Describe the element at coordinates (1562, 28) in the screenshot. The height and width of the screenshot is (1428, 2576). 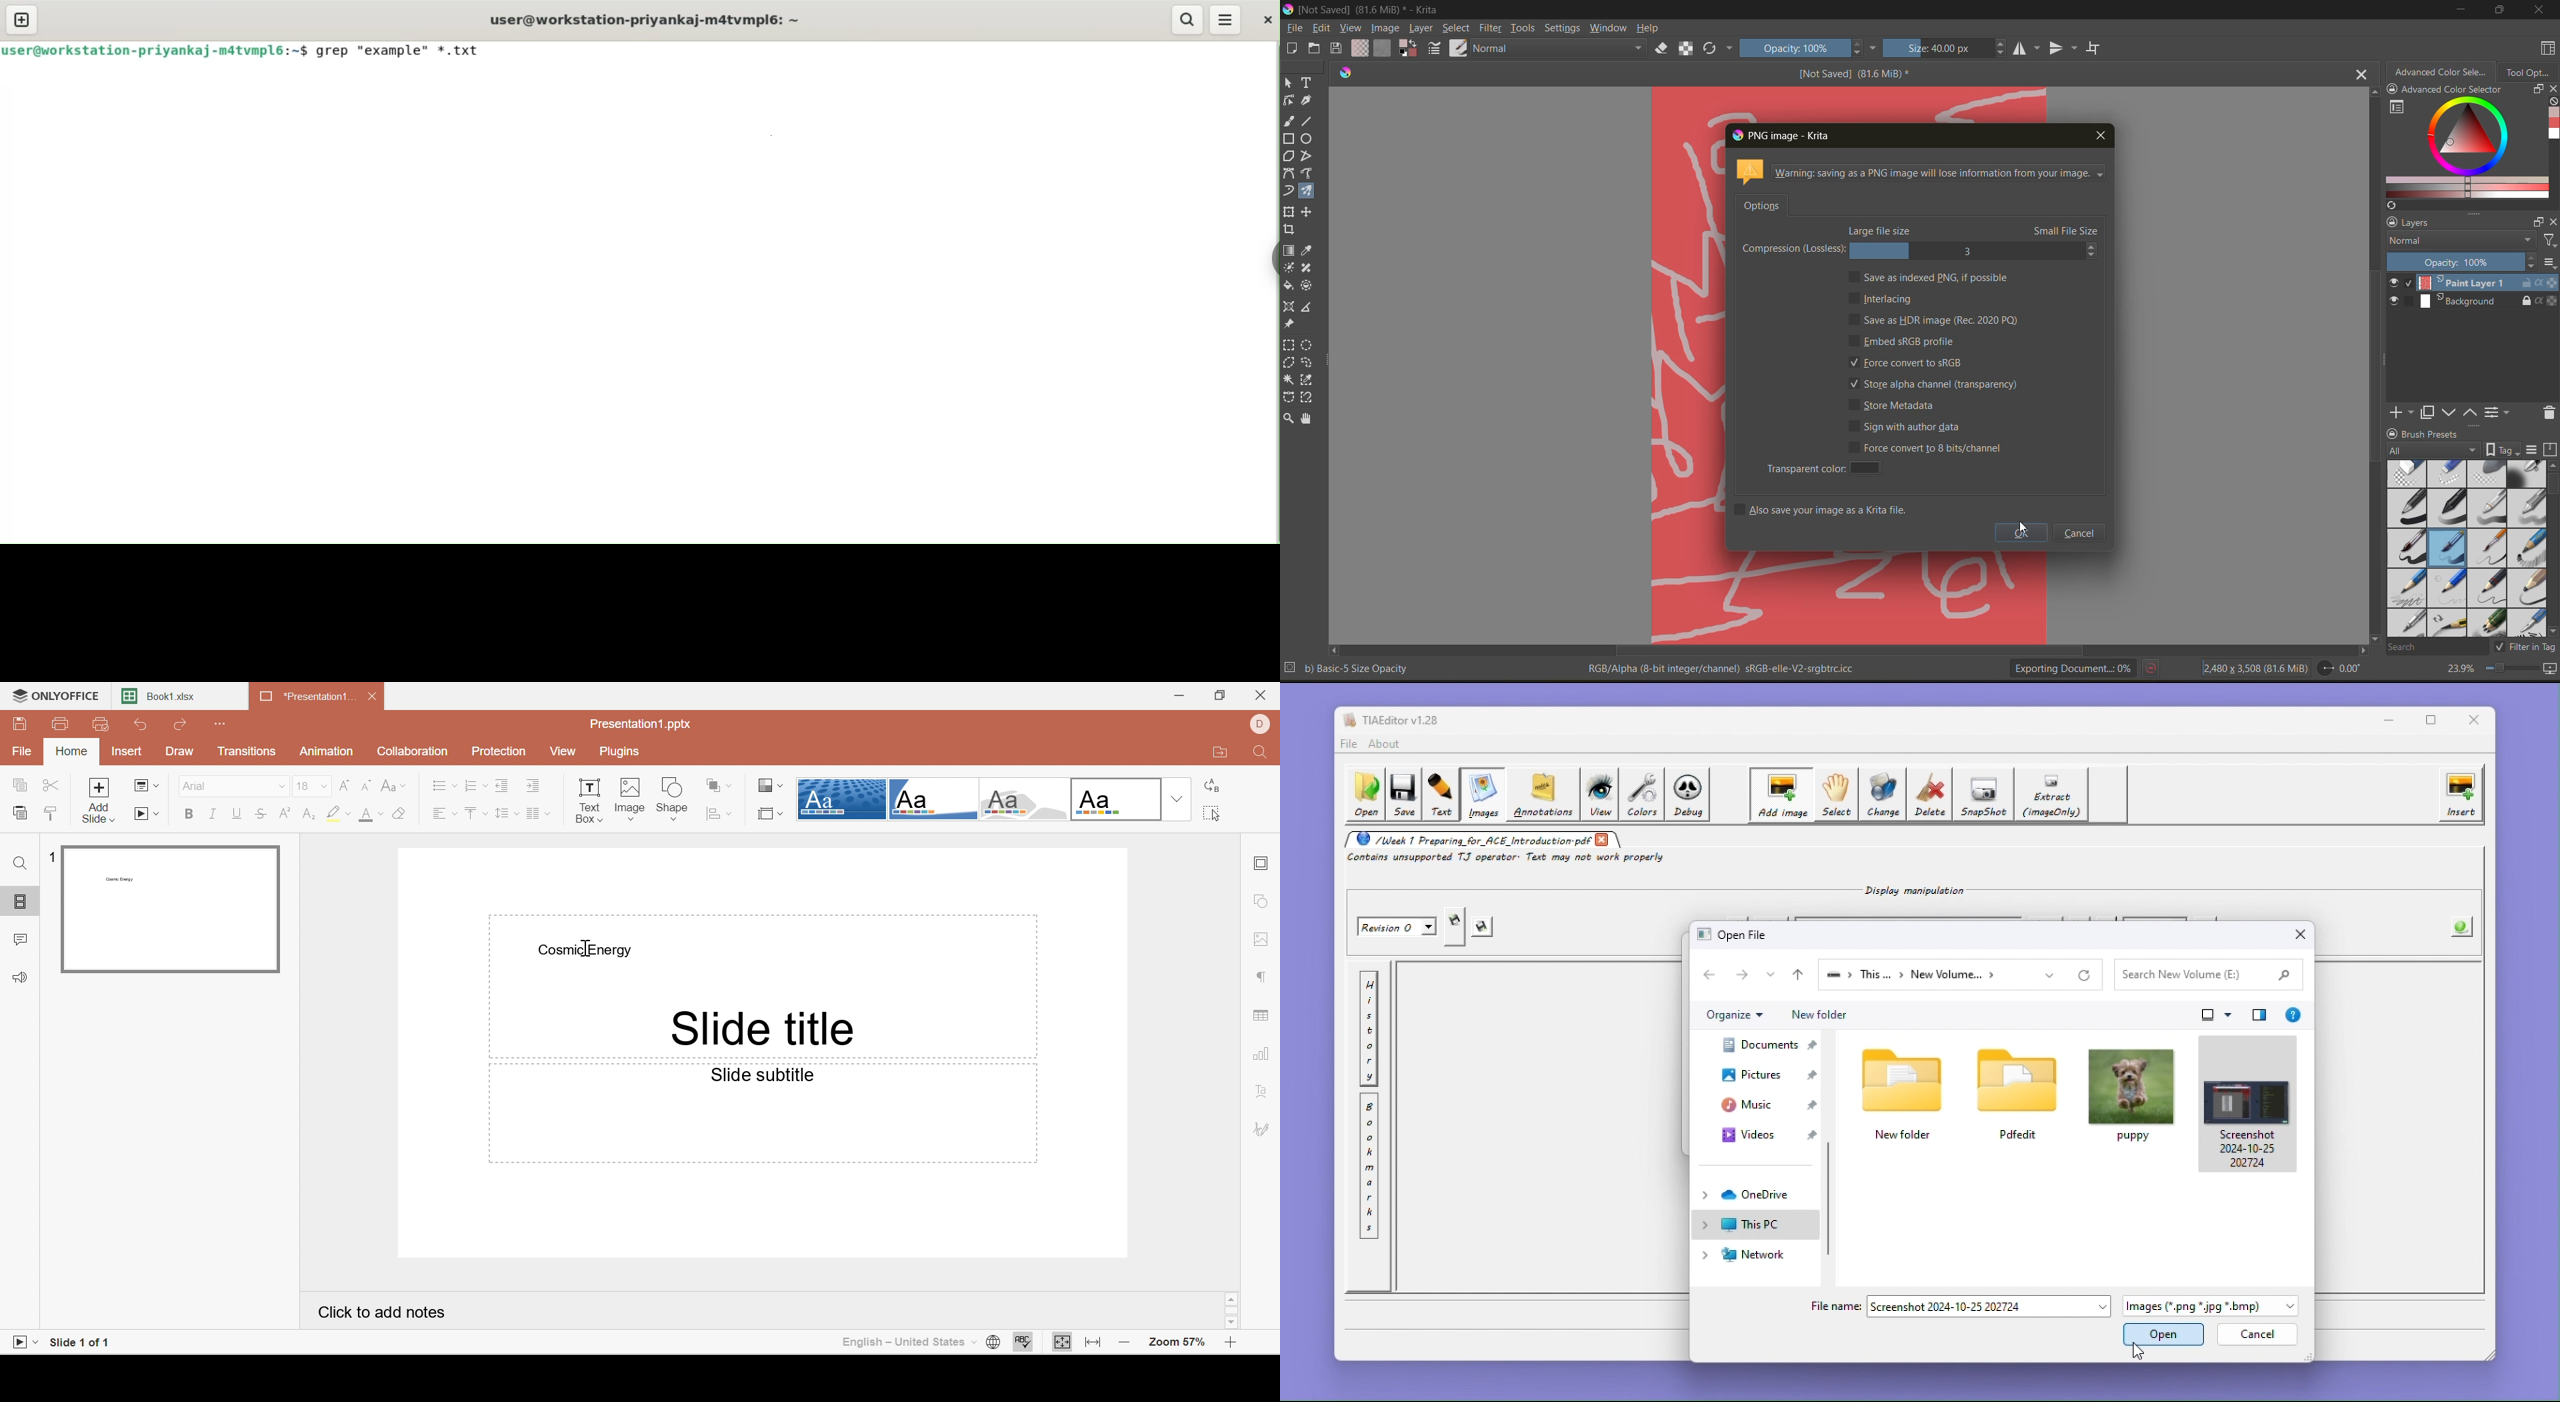
I see `settings` at that location.